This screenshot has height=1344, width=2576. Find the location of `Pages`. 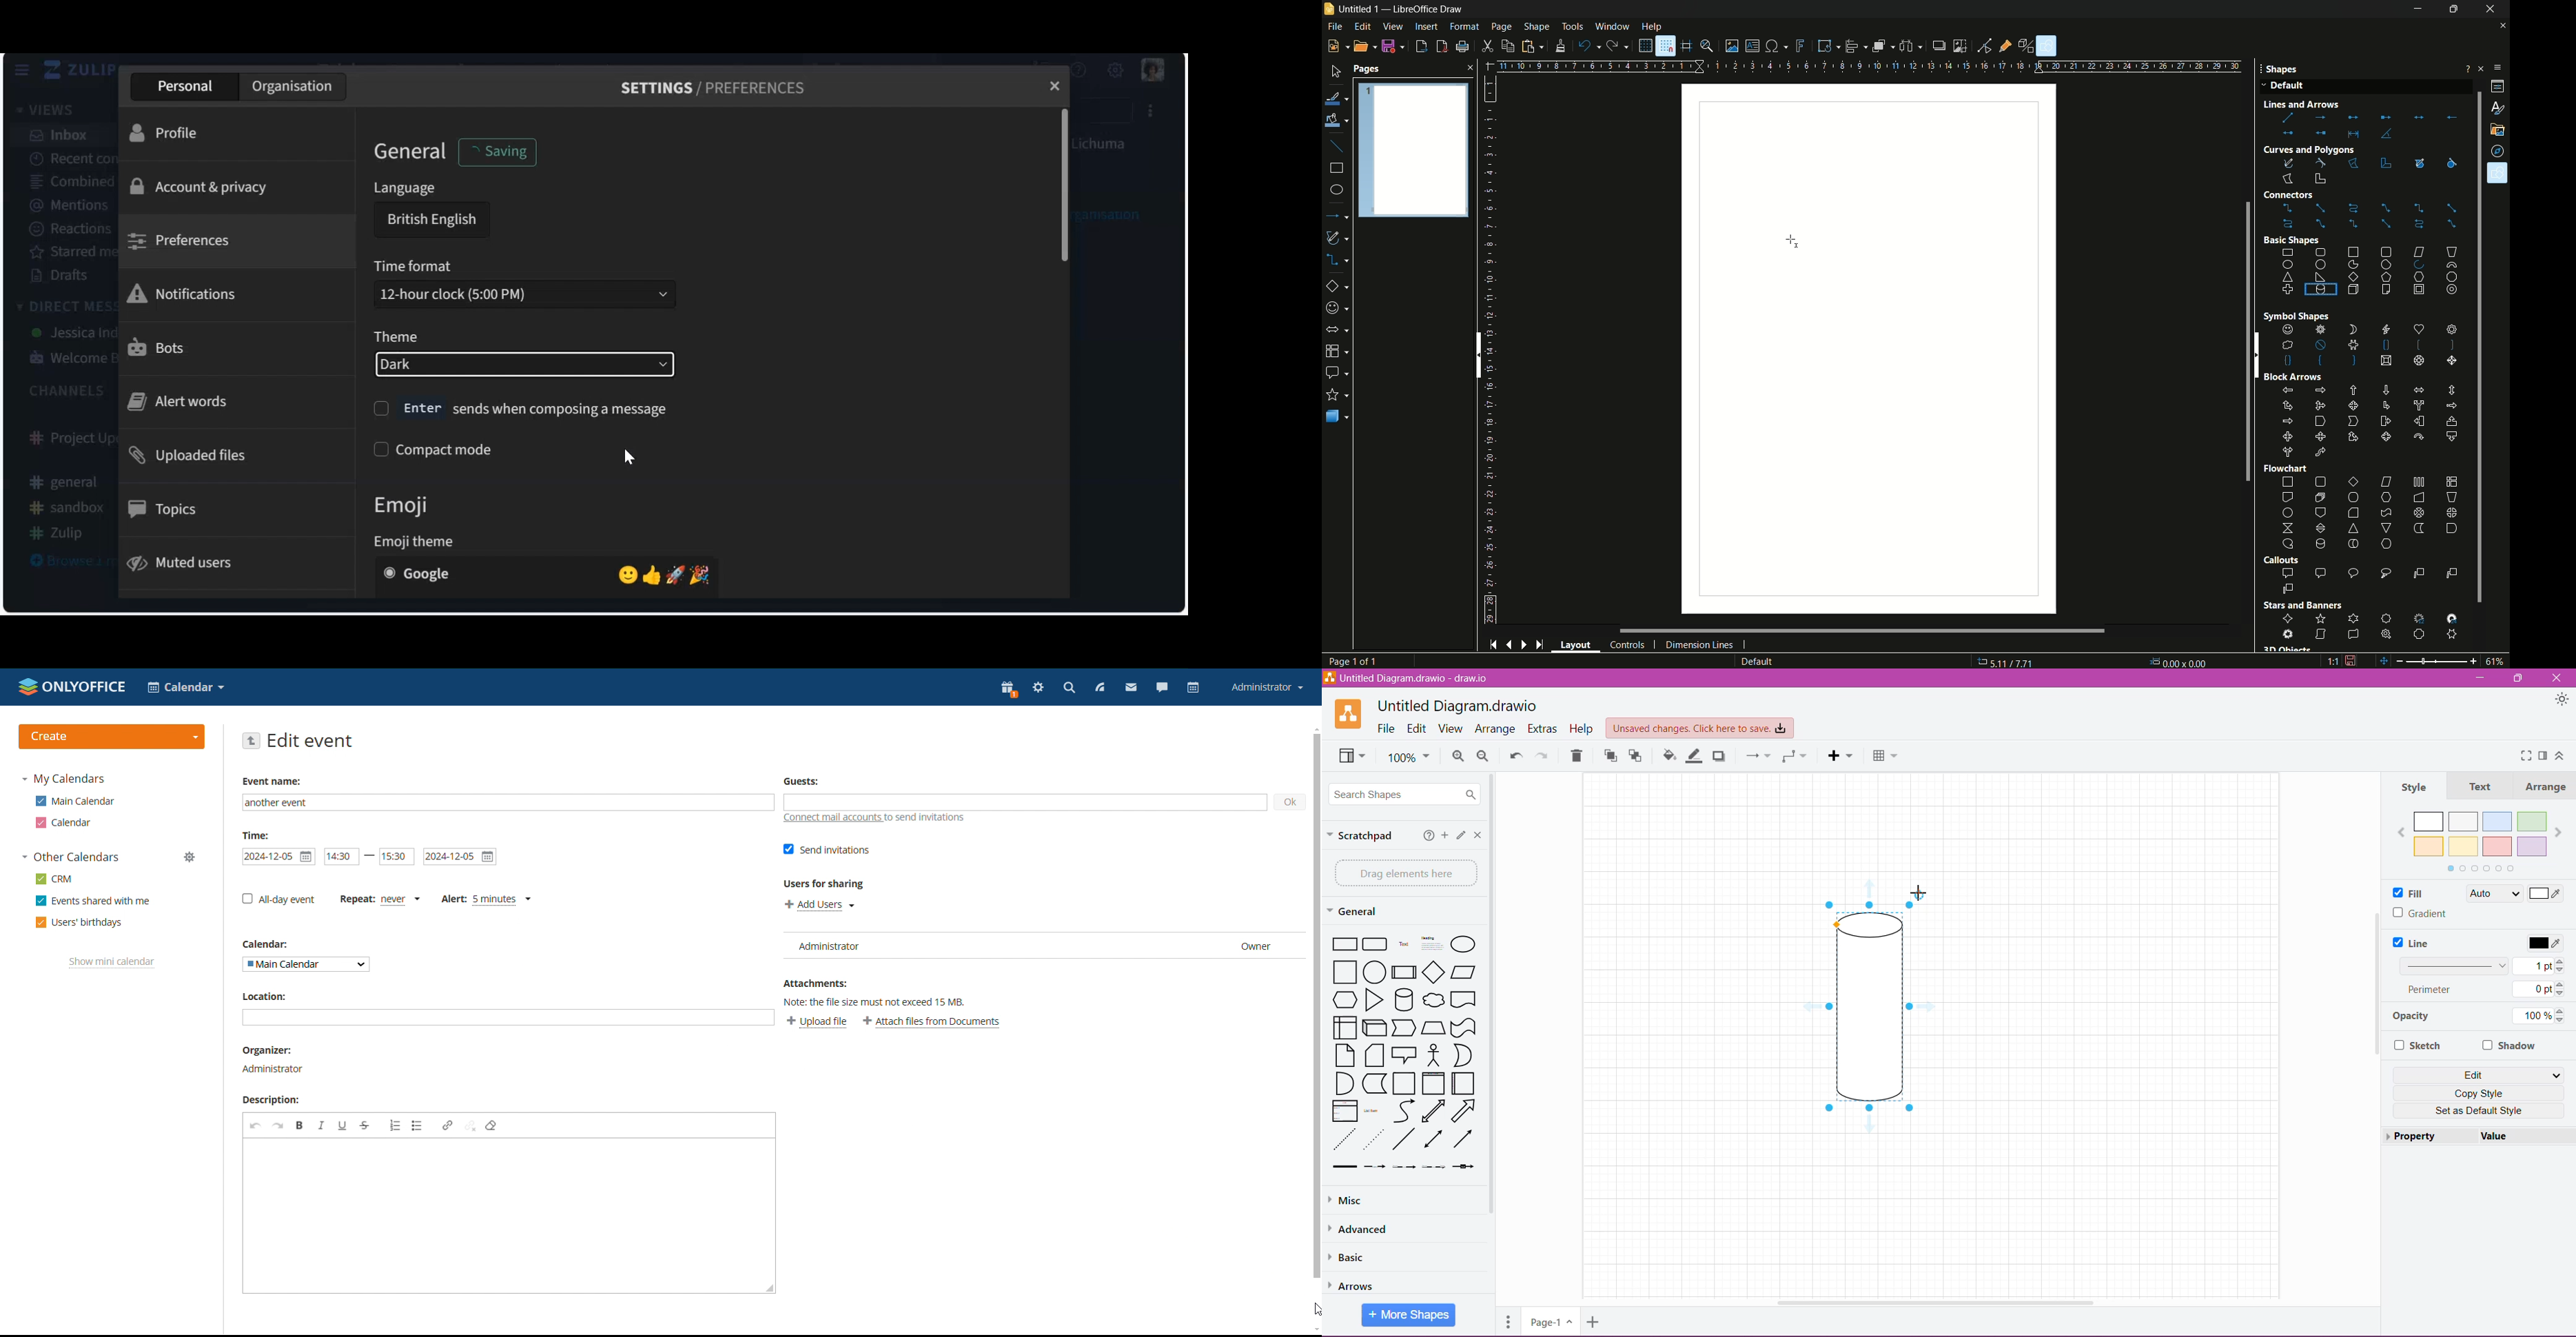

Pages is located at coordinates (1507, 1325).